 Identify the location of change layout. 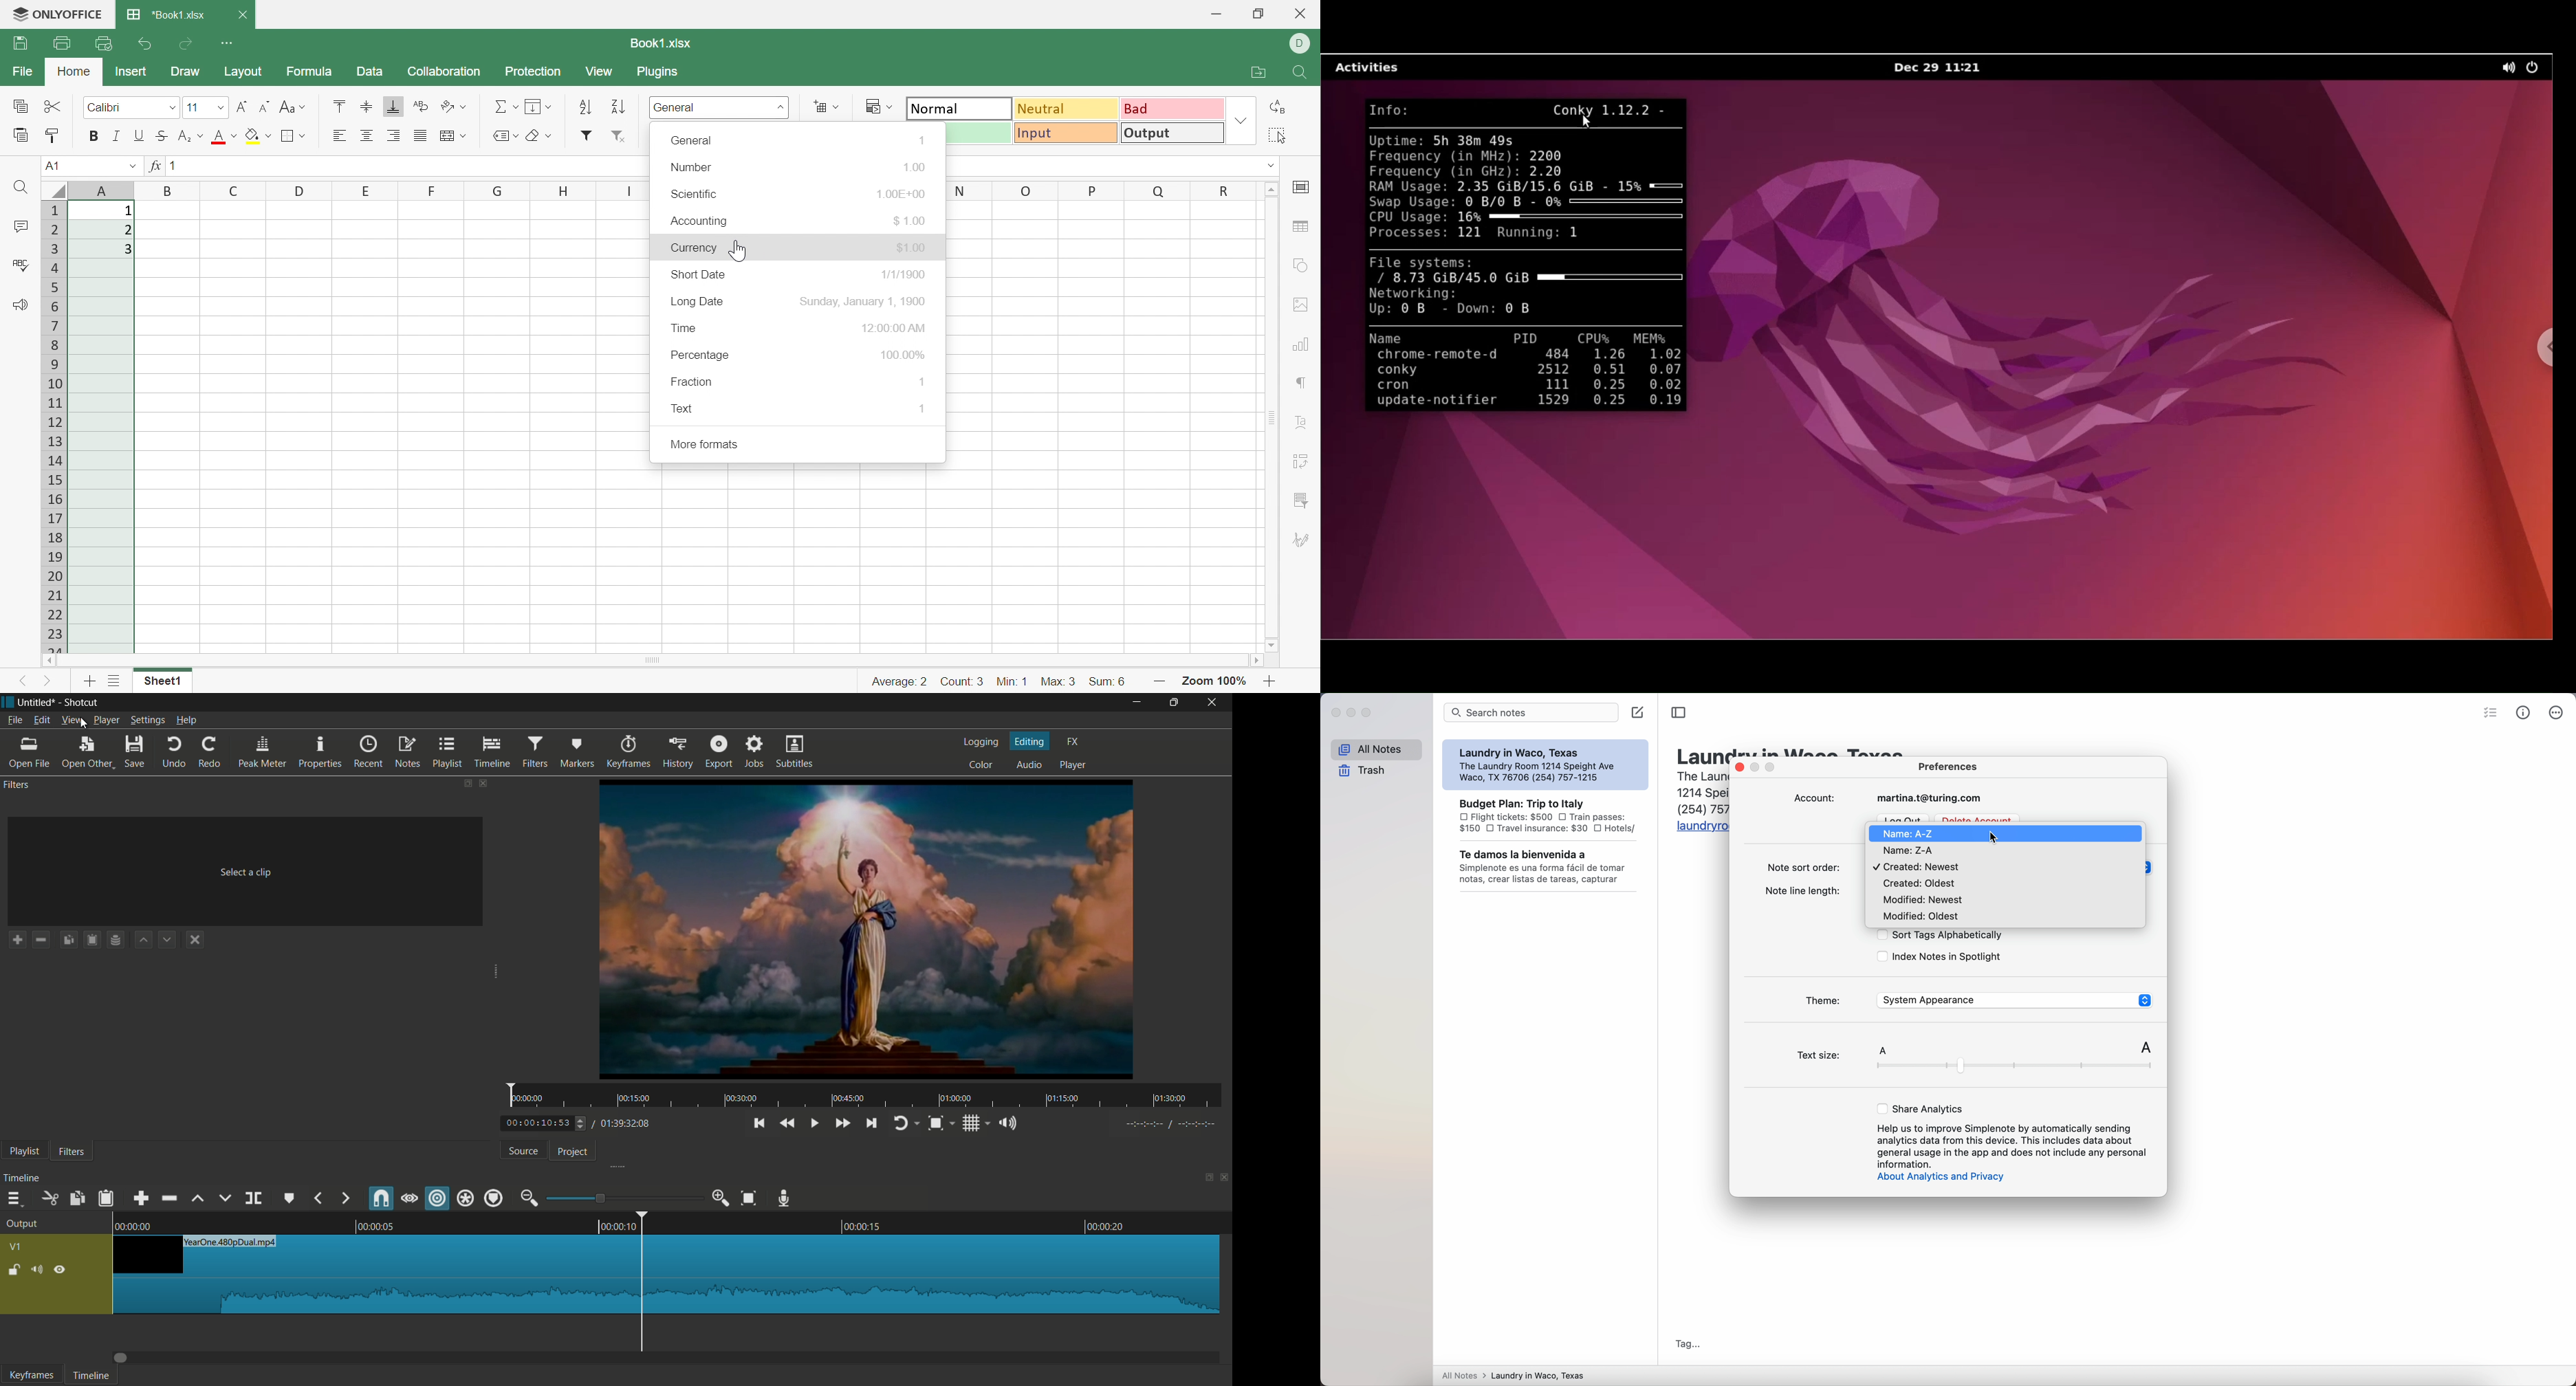
(1205, 1179).